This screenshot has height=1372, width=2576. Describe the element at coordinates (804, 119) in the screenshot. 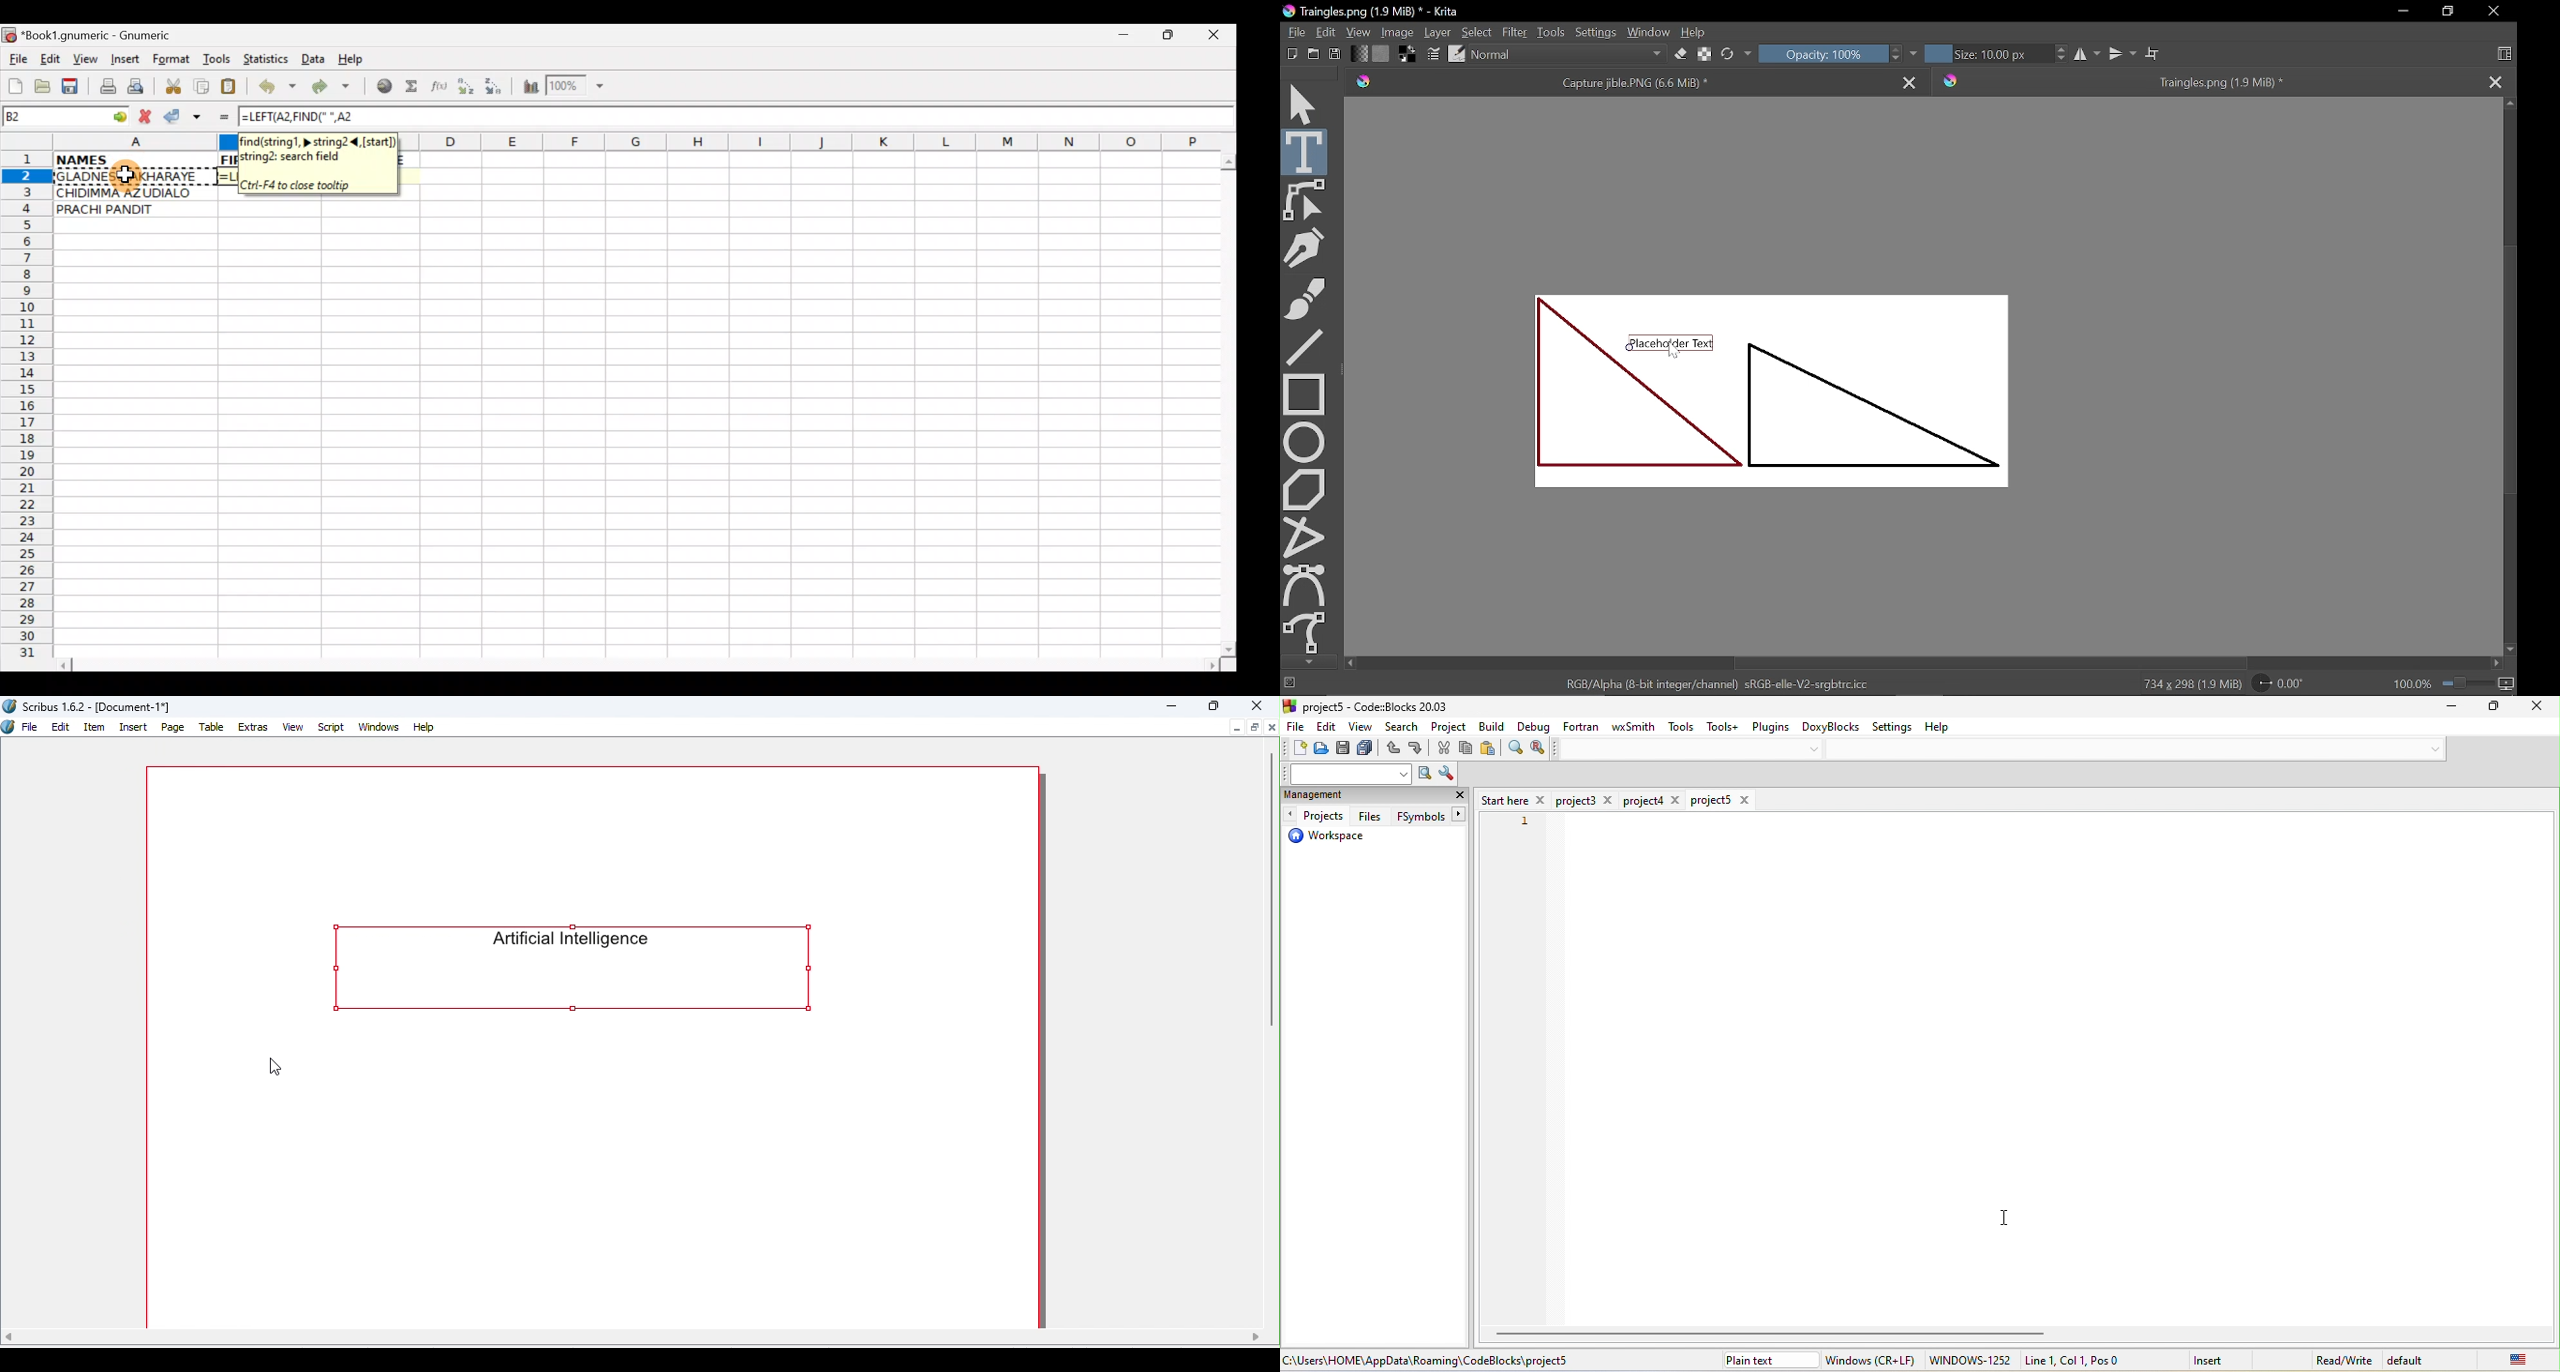

I see `Formula bar` at that location.